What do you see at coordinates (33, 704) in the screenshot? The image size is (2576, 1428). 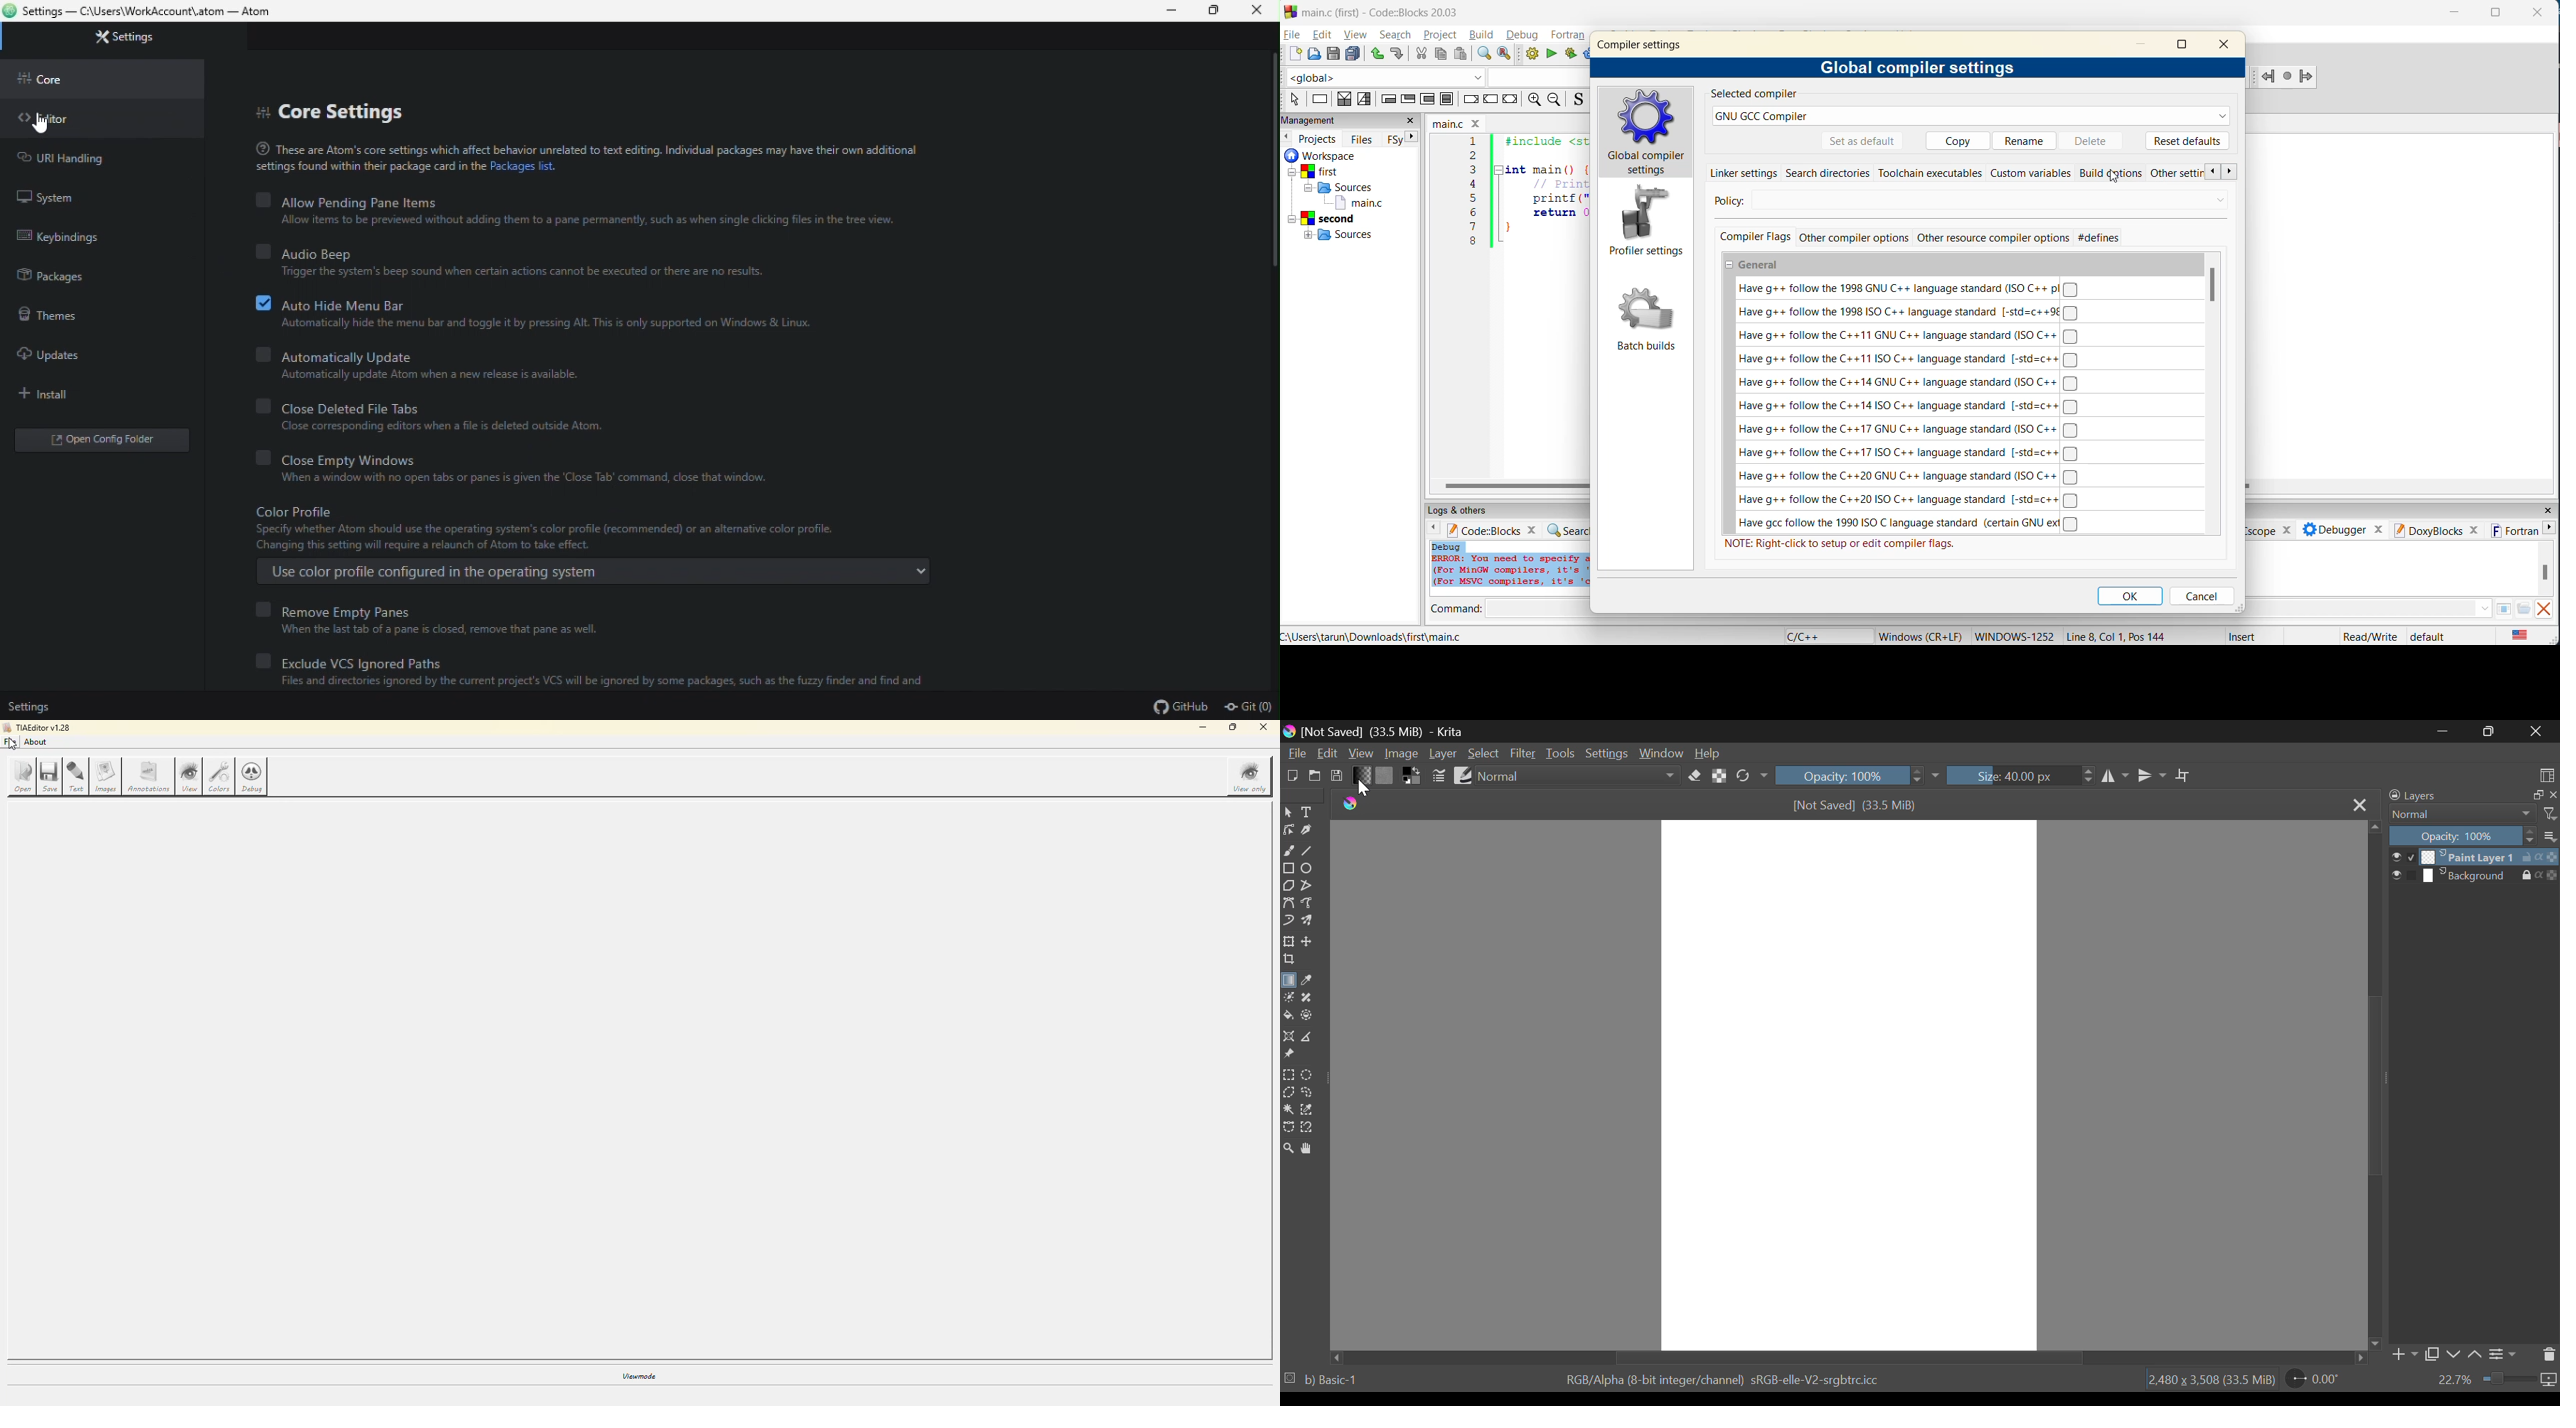 I see `Setting` at bounding box center [33, 704].